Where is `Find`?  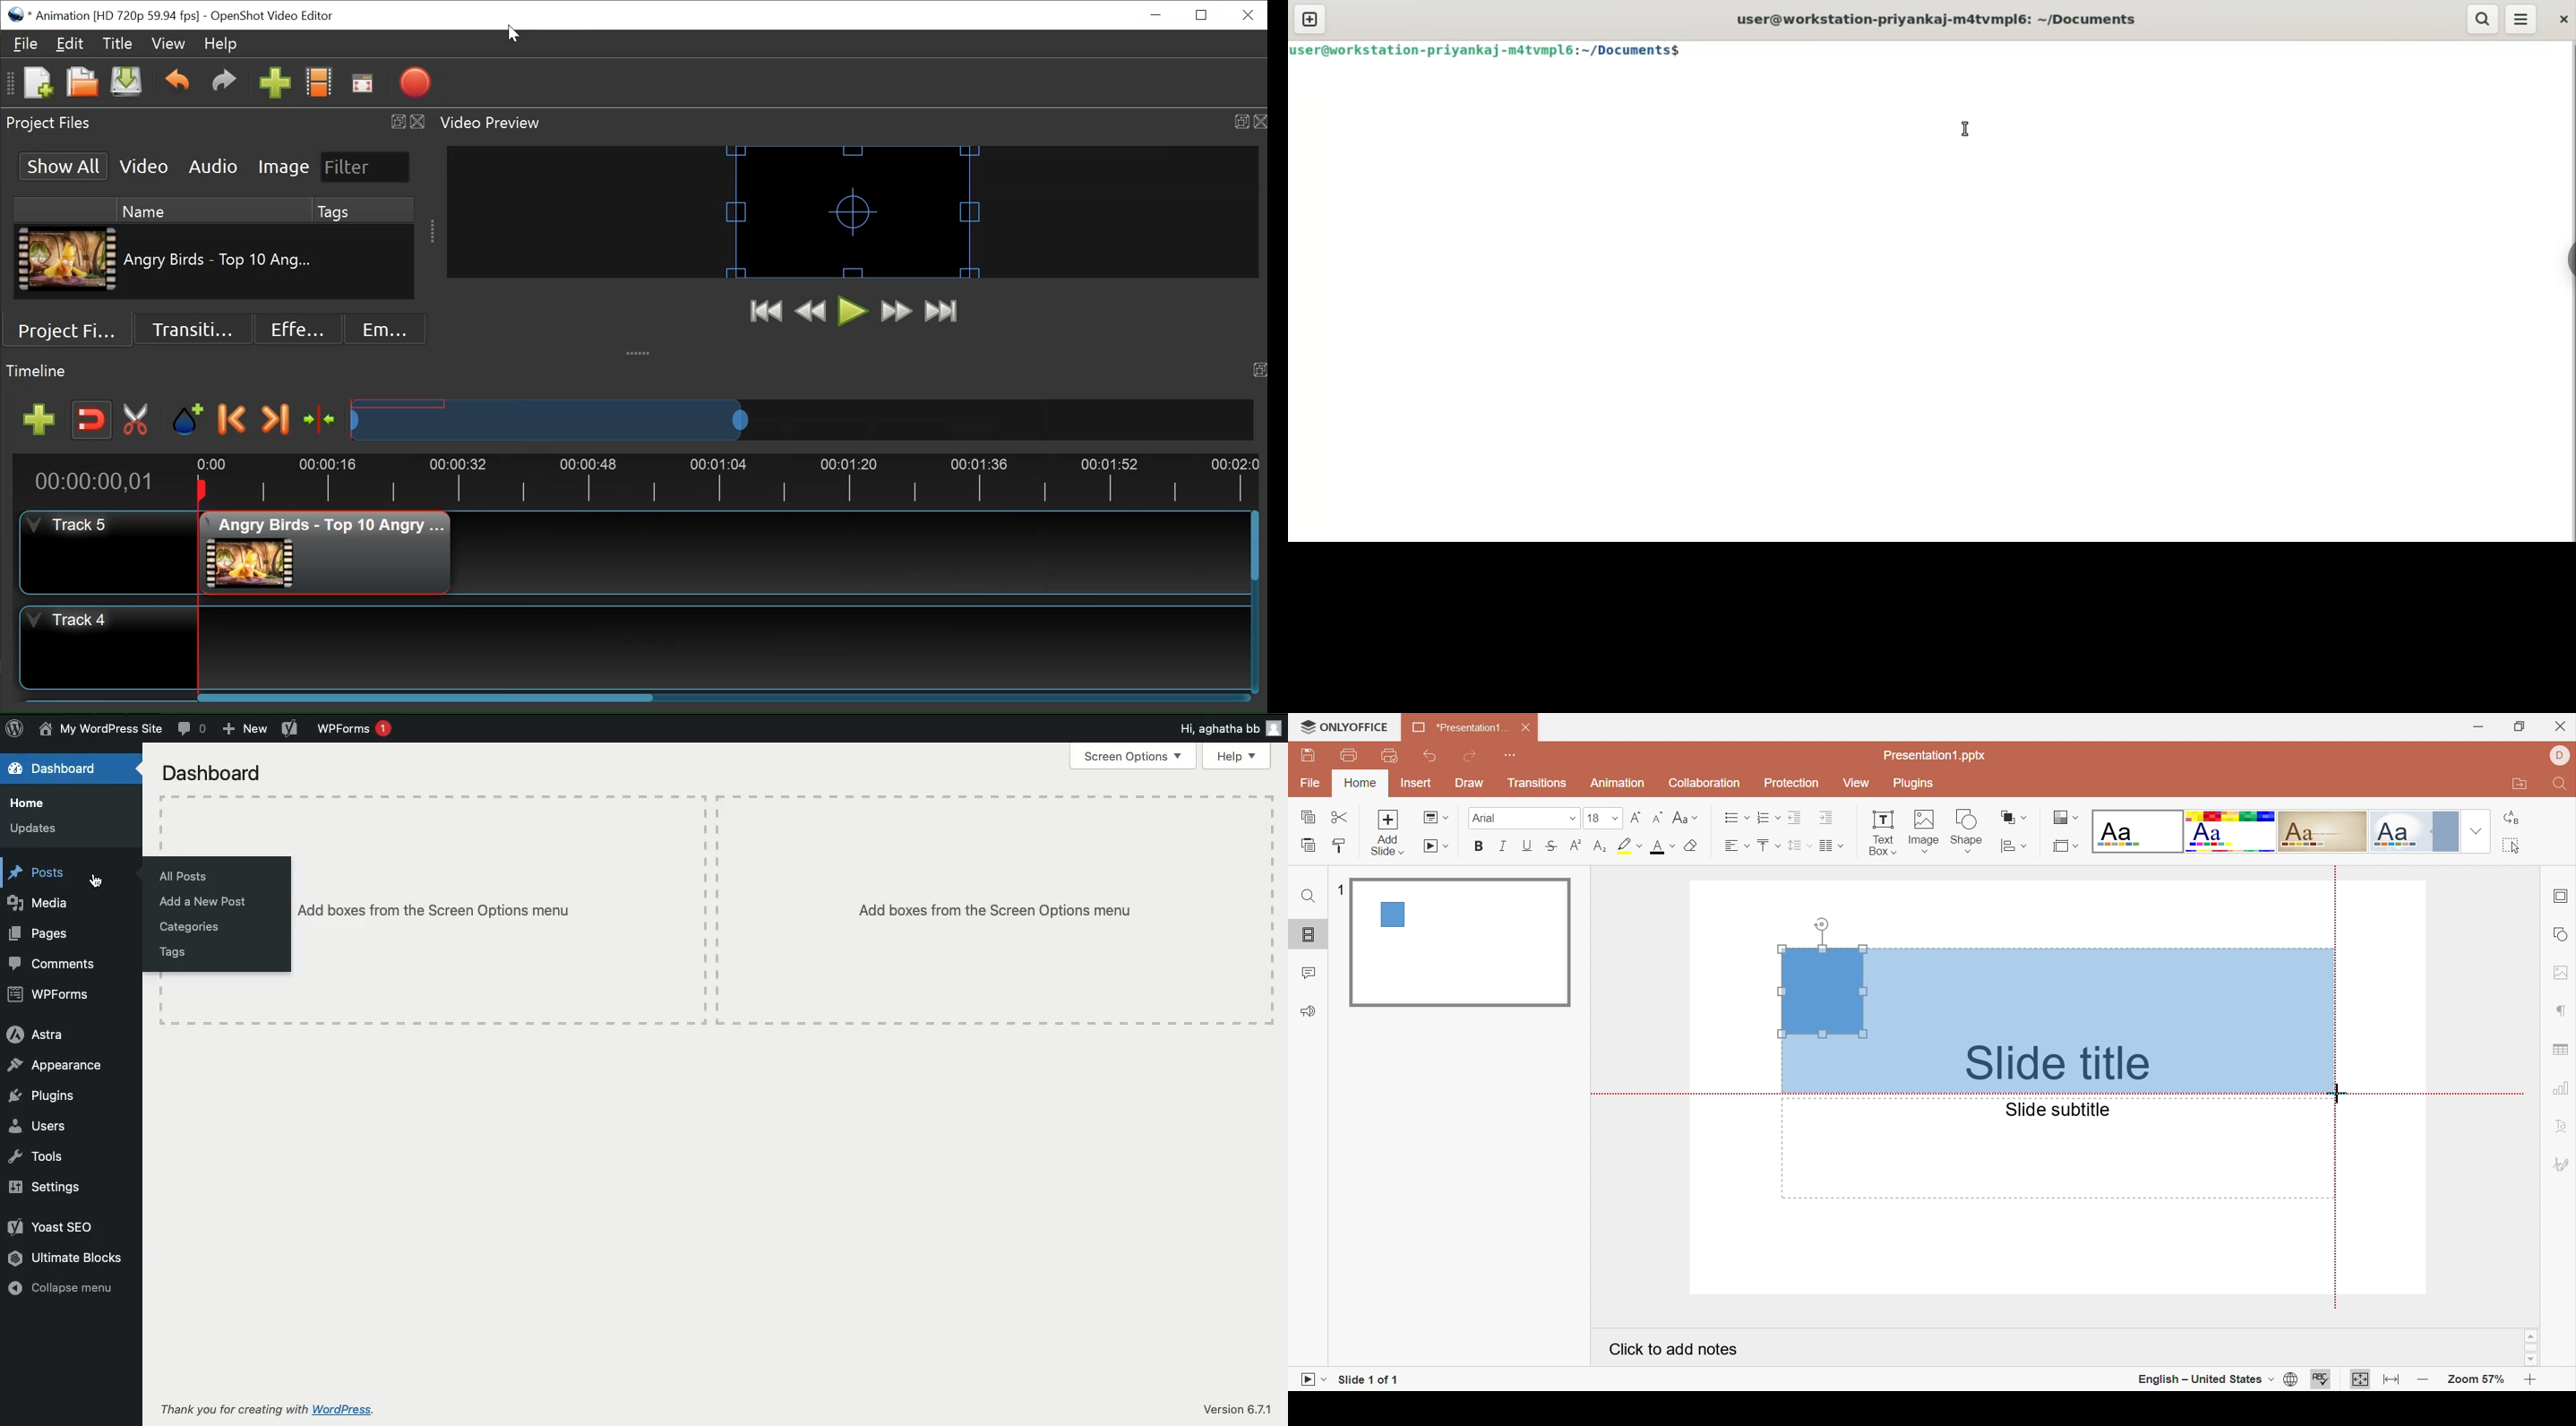 Find is located at coordinates (1307, 897).